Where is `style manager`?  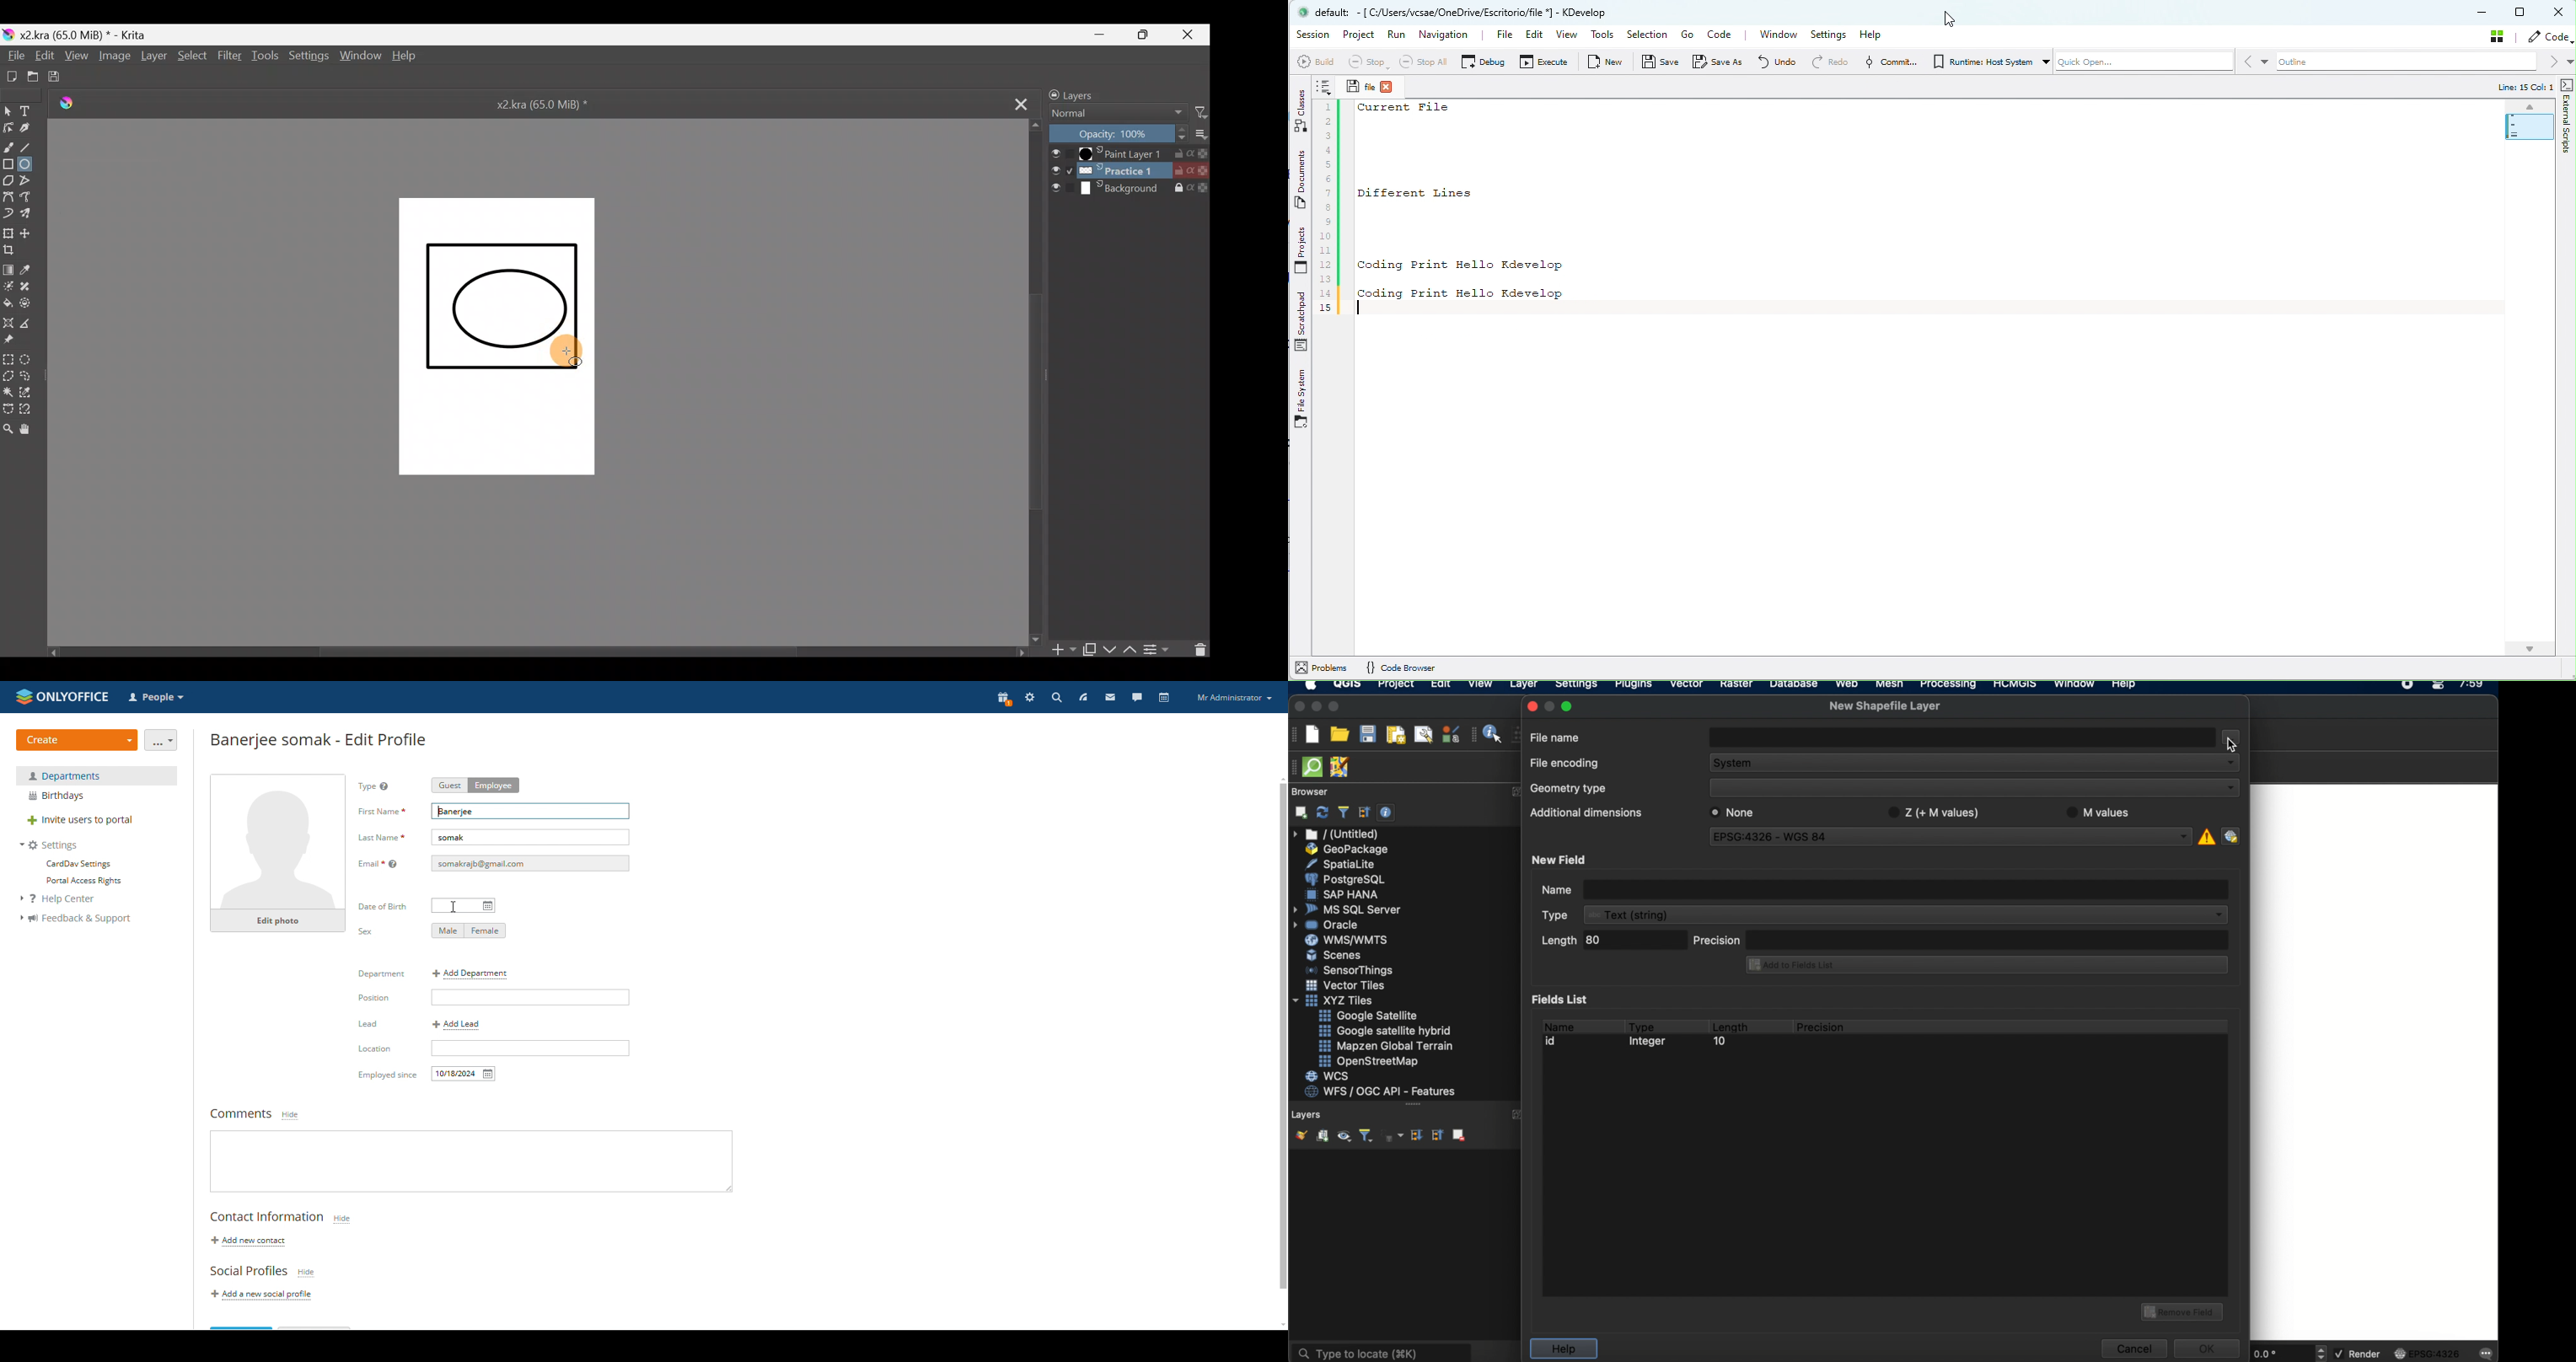 style manager is located at coordinates (1451, 734).